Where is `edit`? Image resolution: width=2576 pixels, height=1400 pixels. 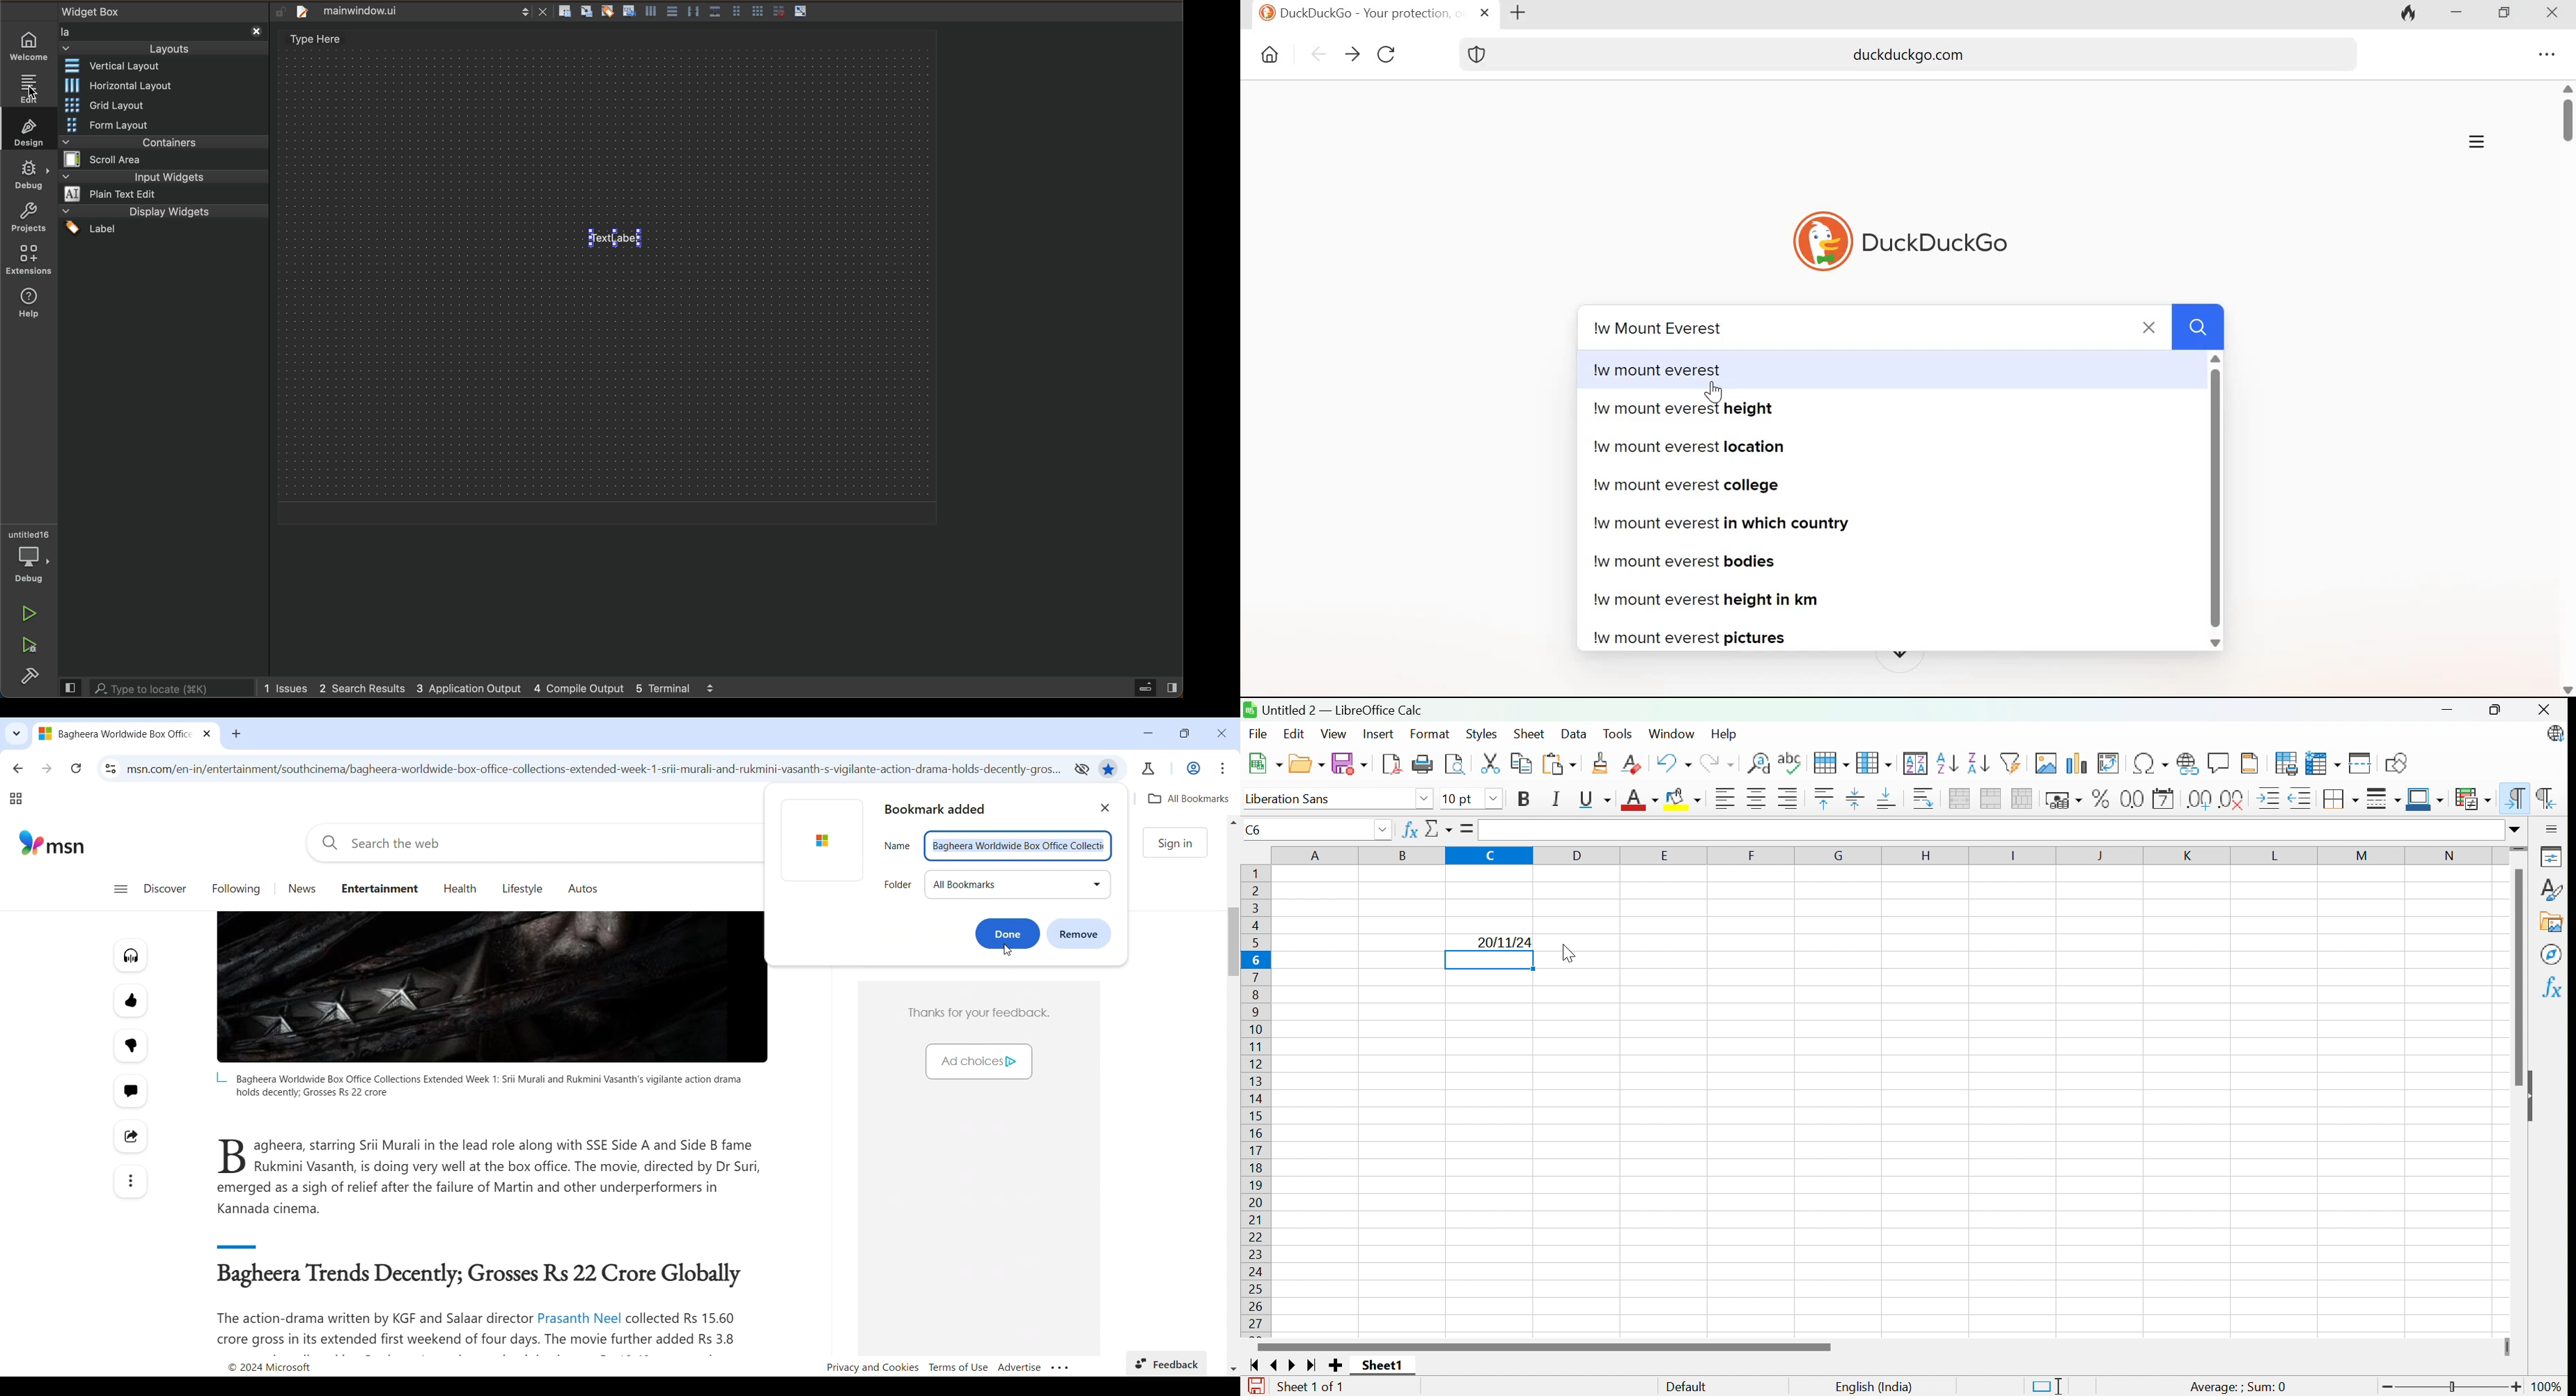 edit is located at coordinates (24, 88).